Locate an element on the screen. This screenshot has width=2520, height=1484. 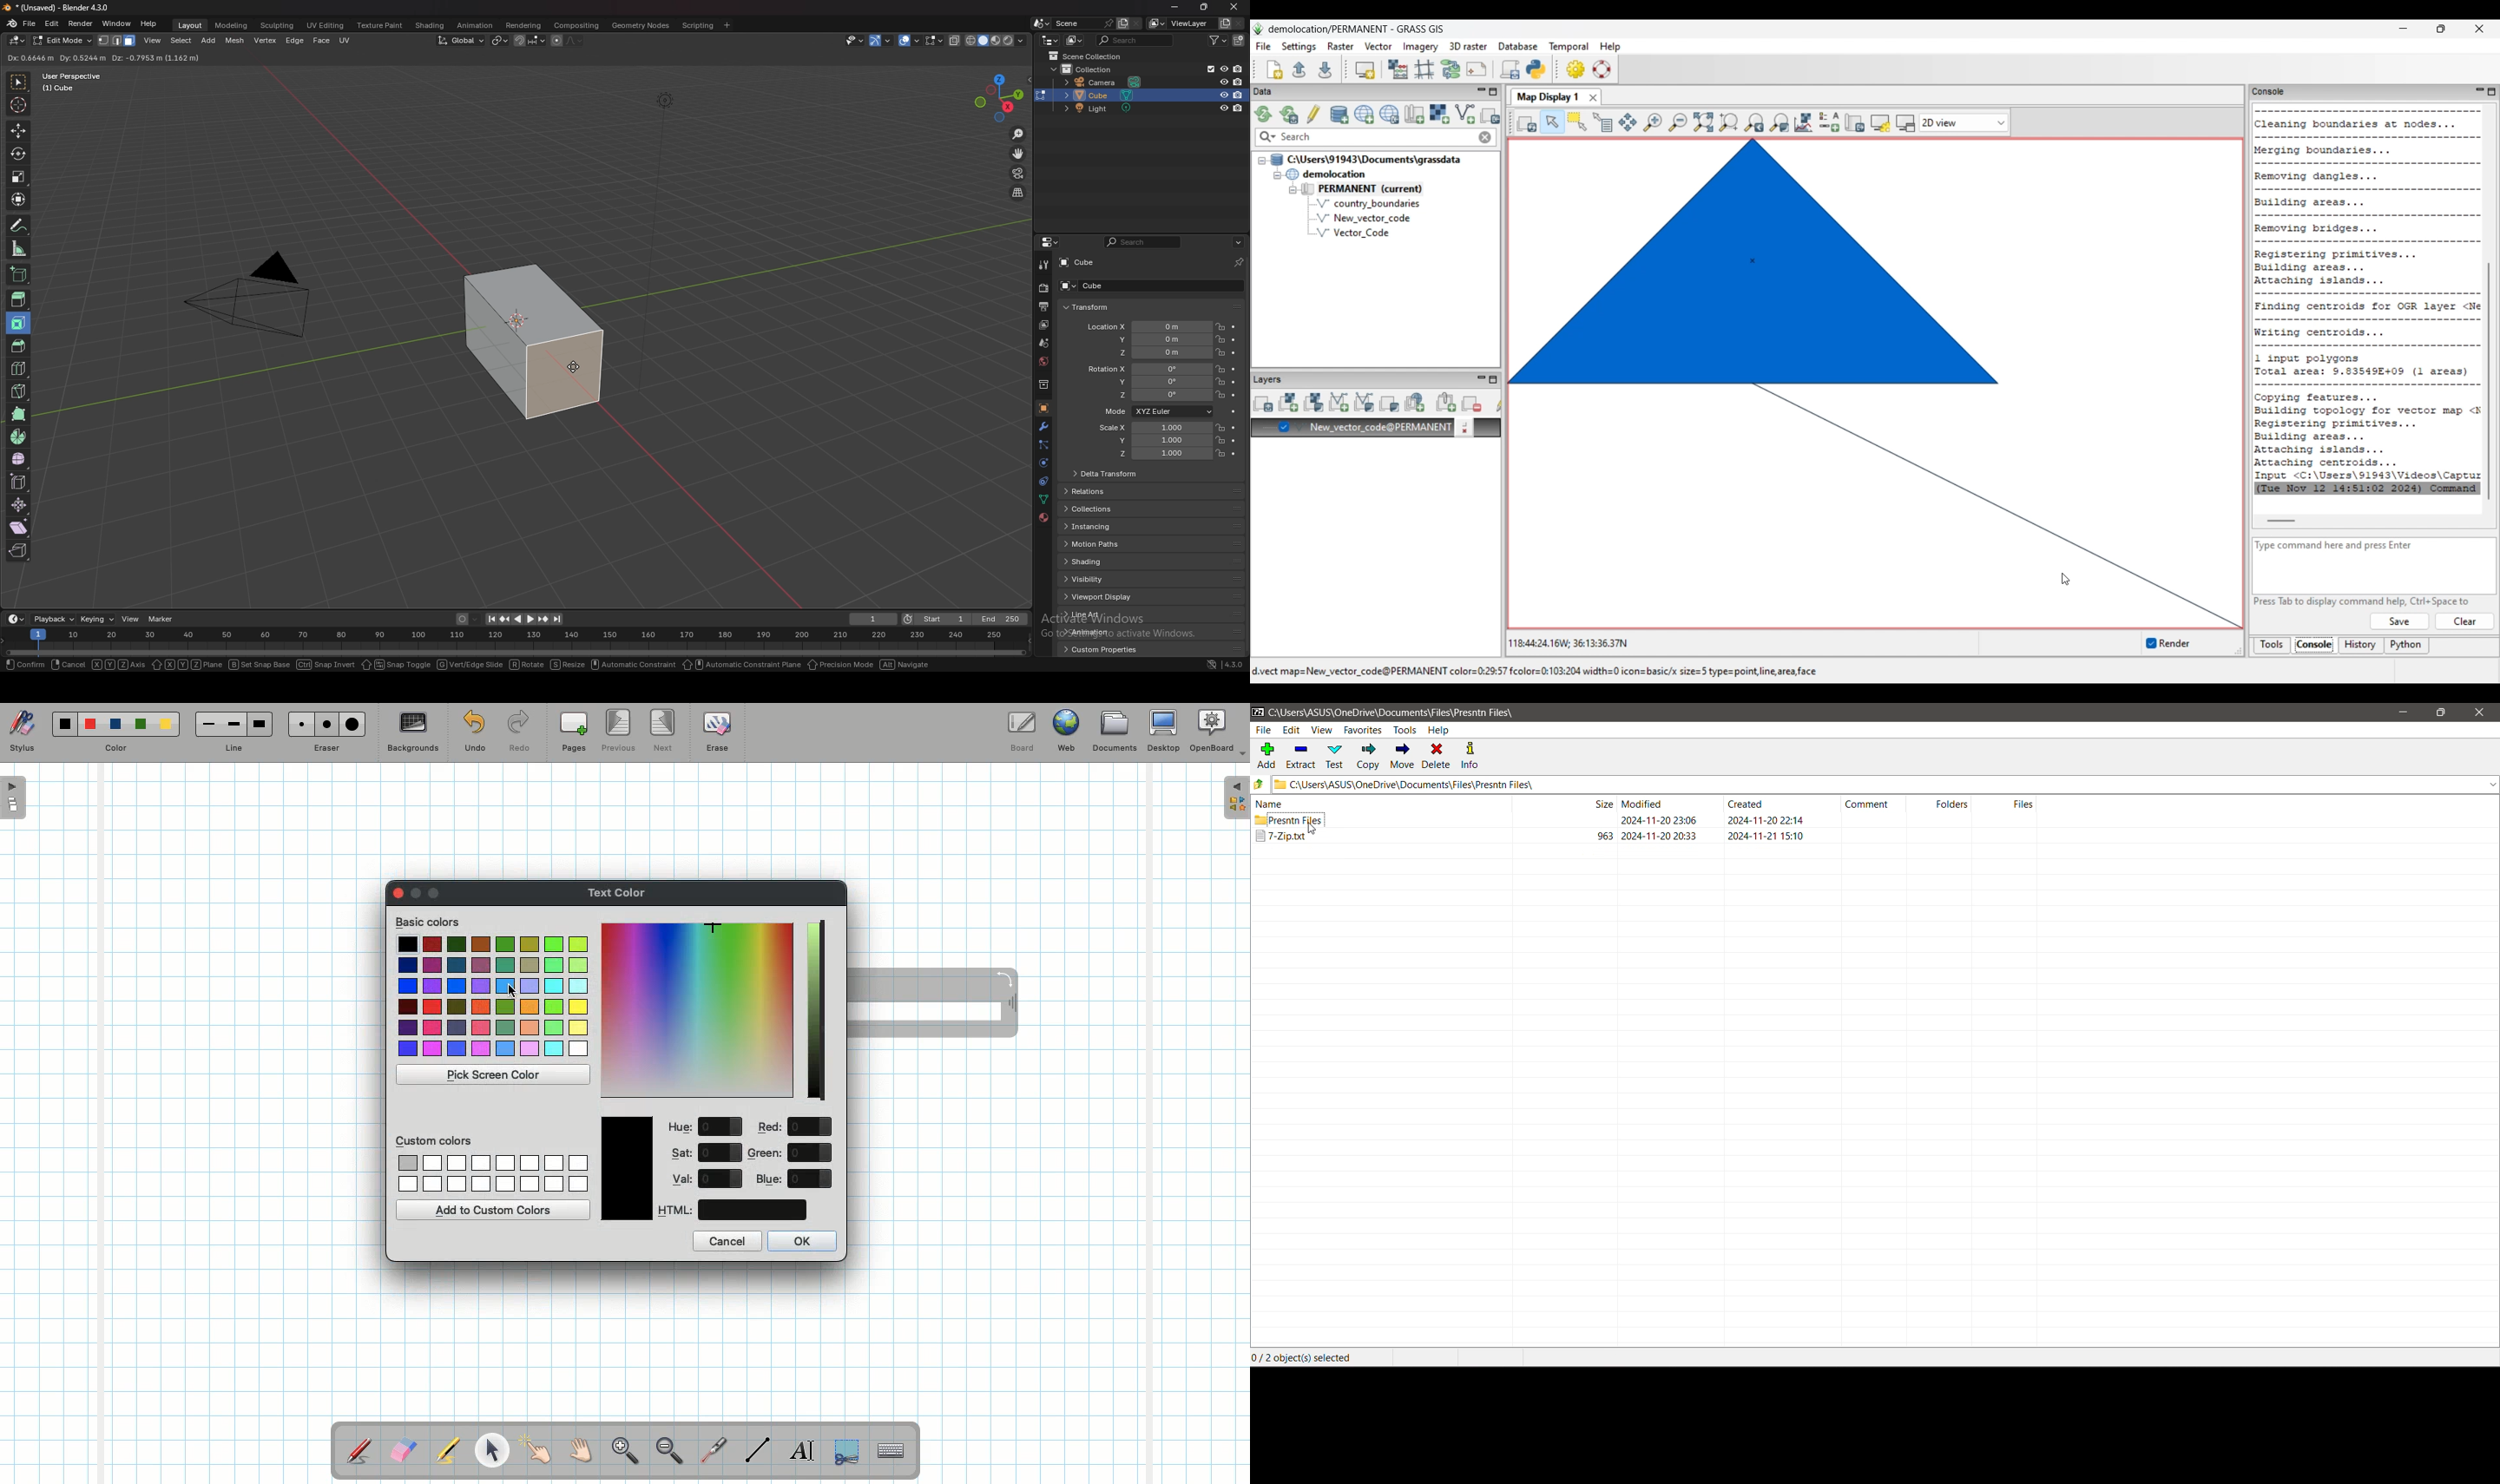
animate property is located at coordinates (1234, 353).